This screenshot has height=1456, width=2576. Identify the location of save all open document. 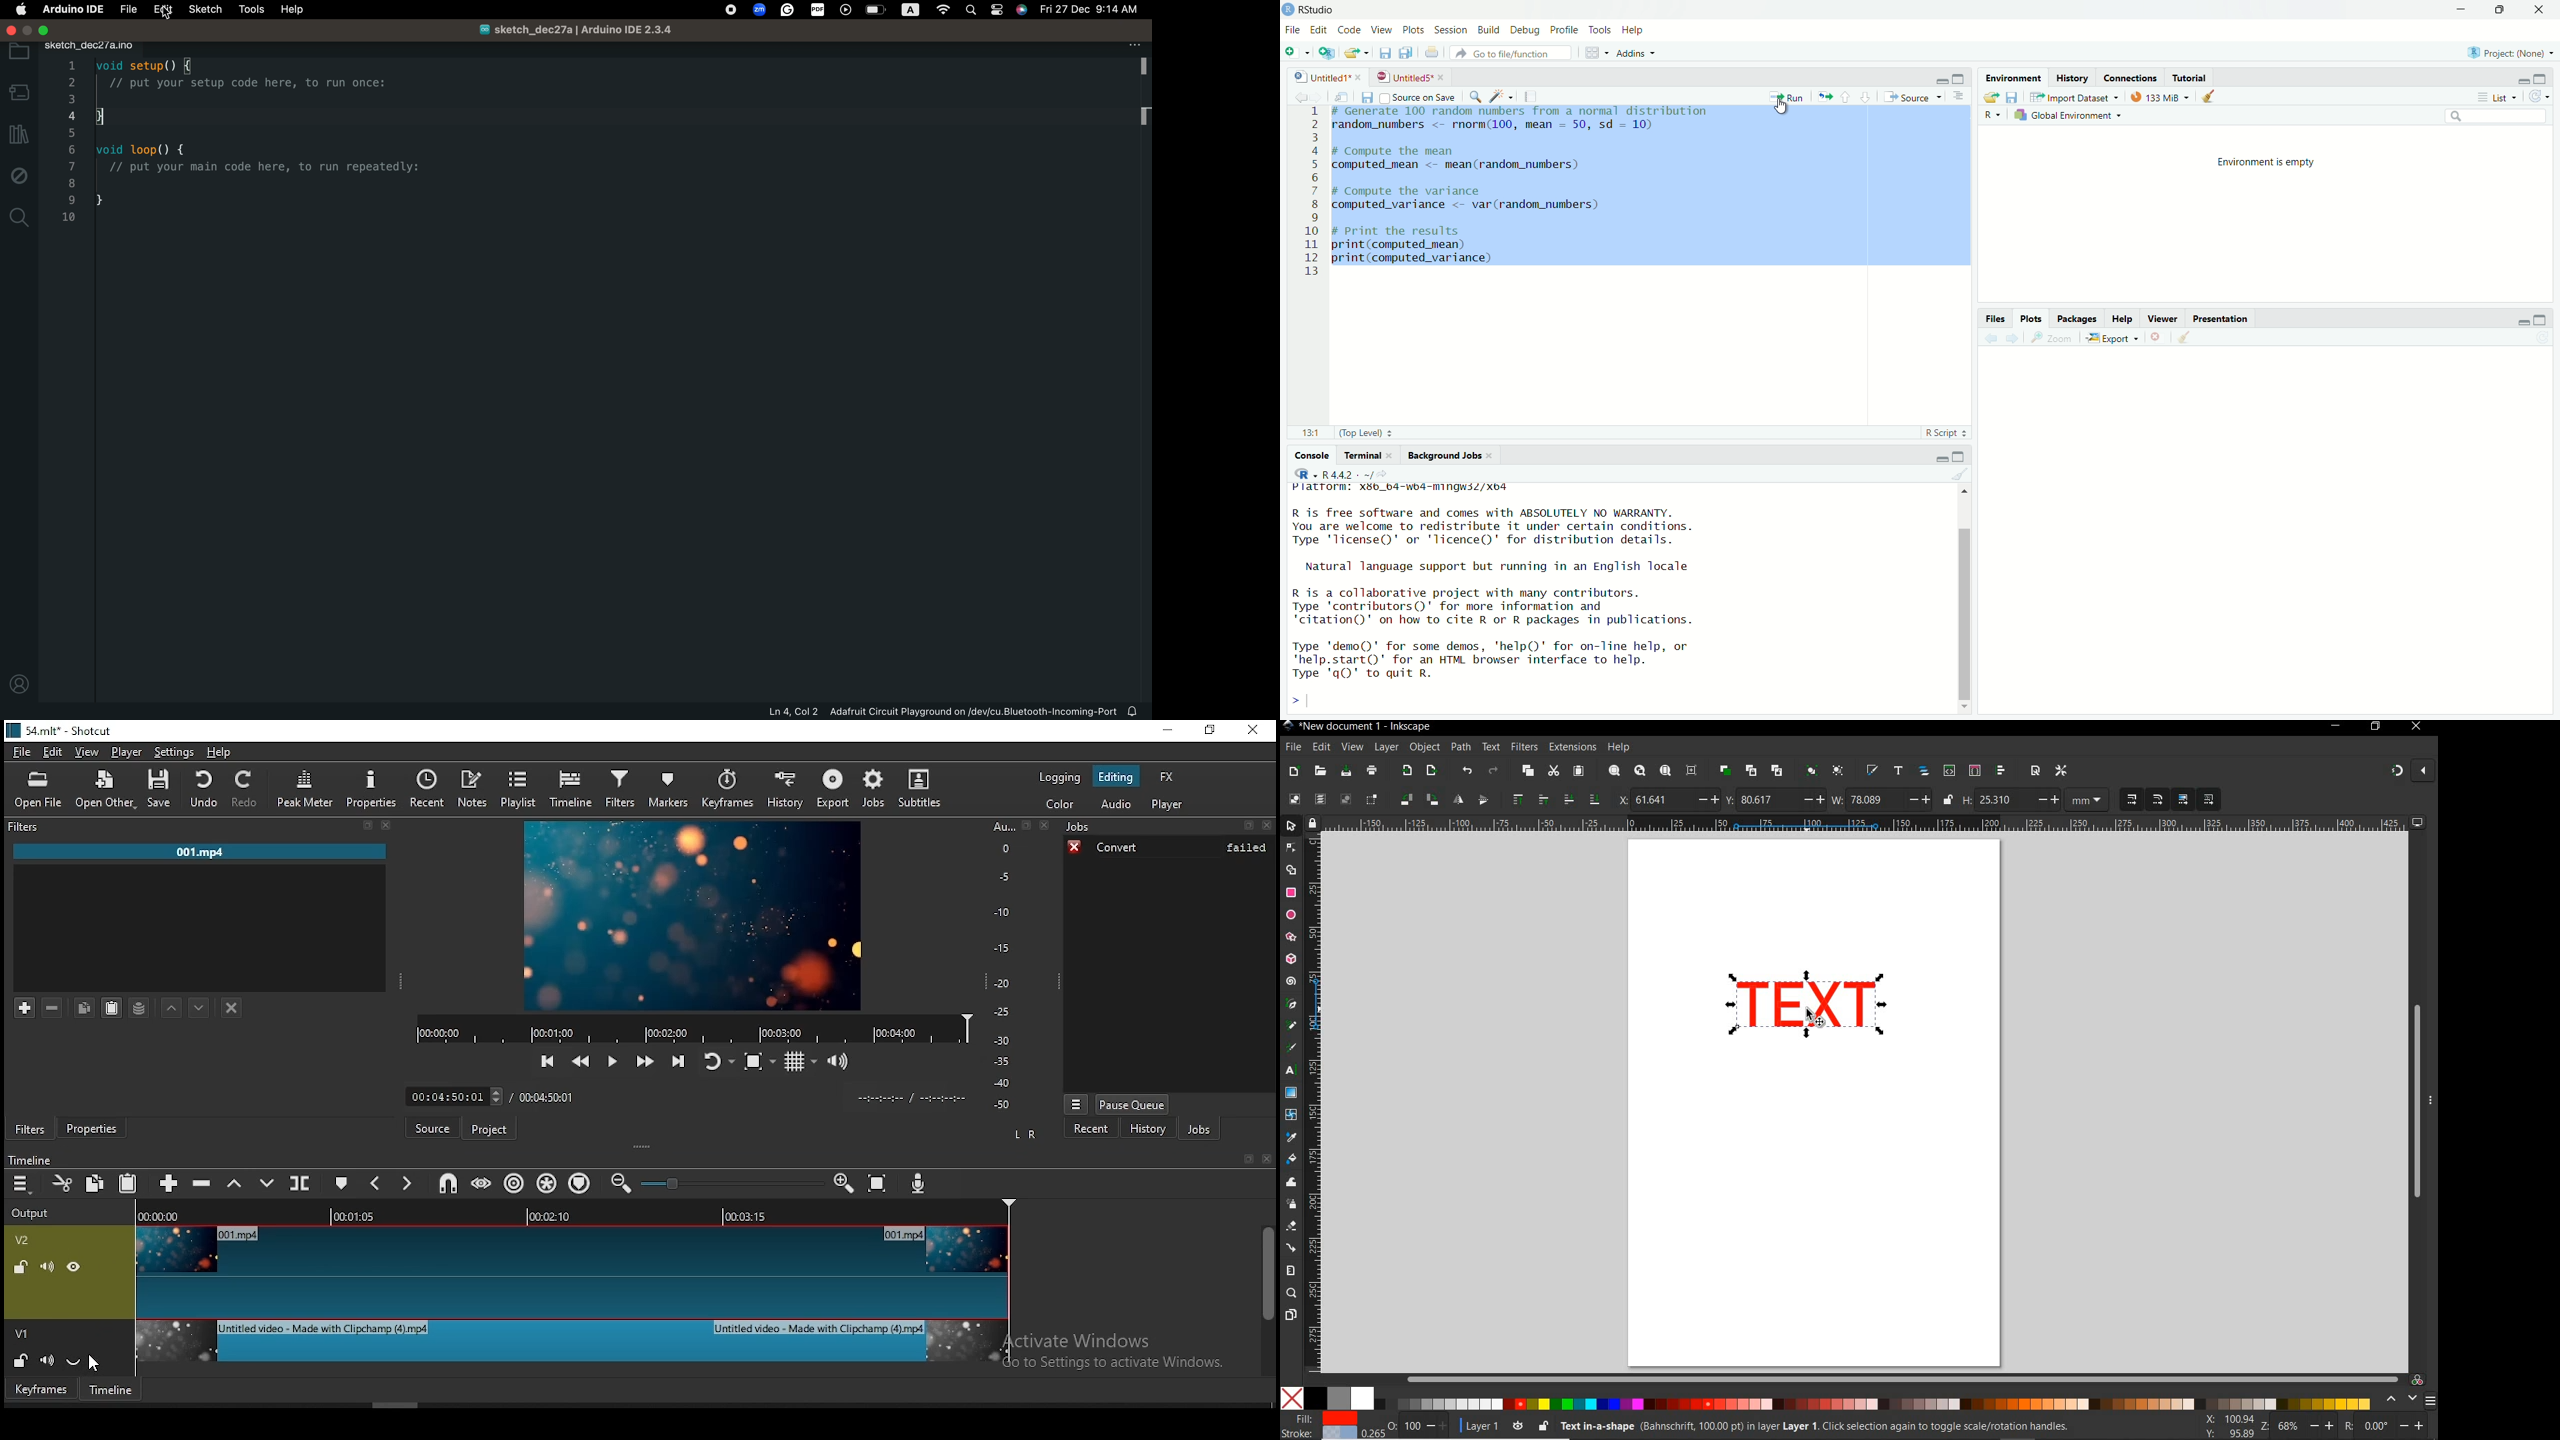
(1406, 53).